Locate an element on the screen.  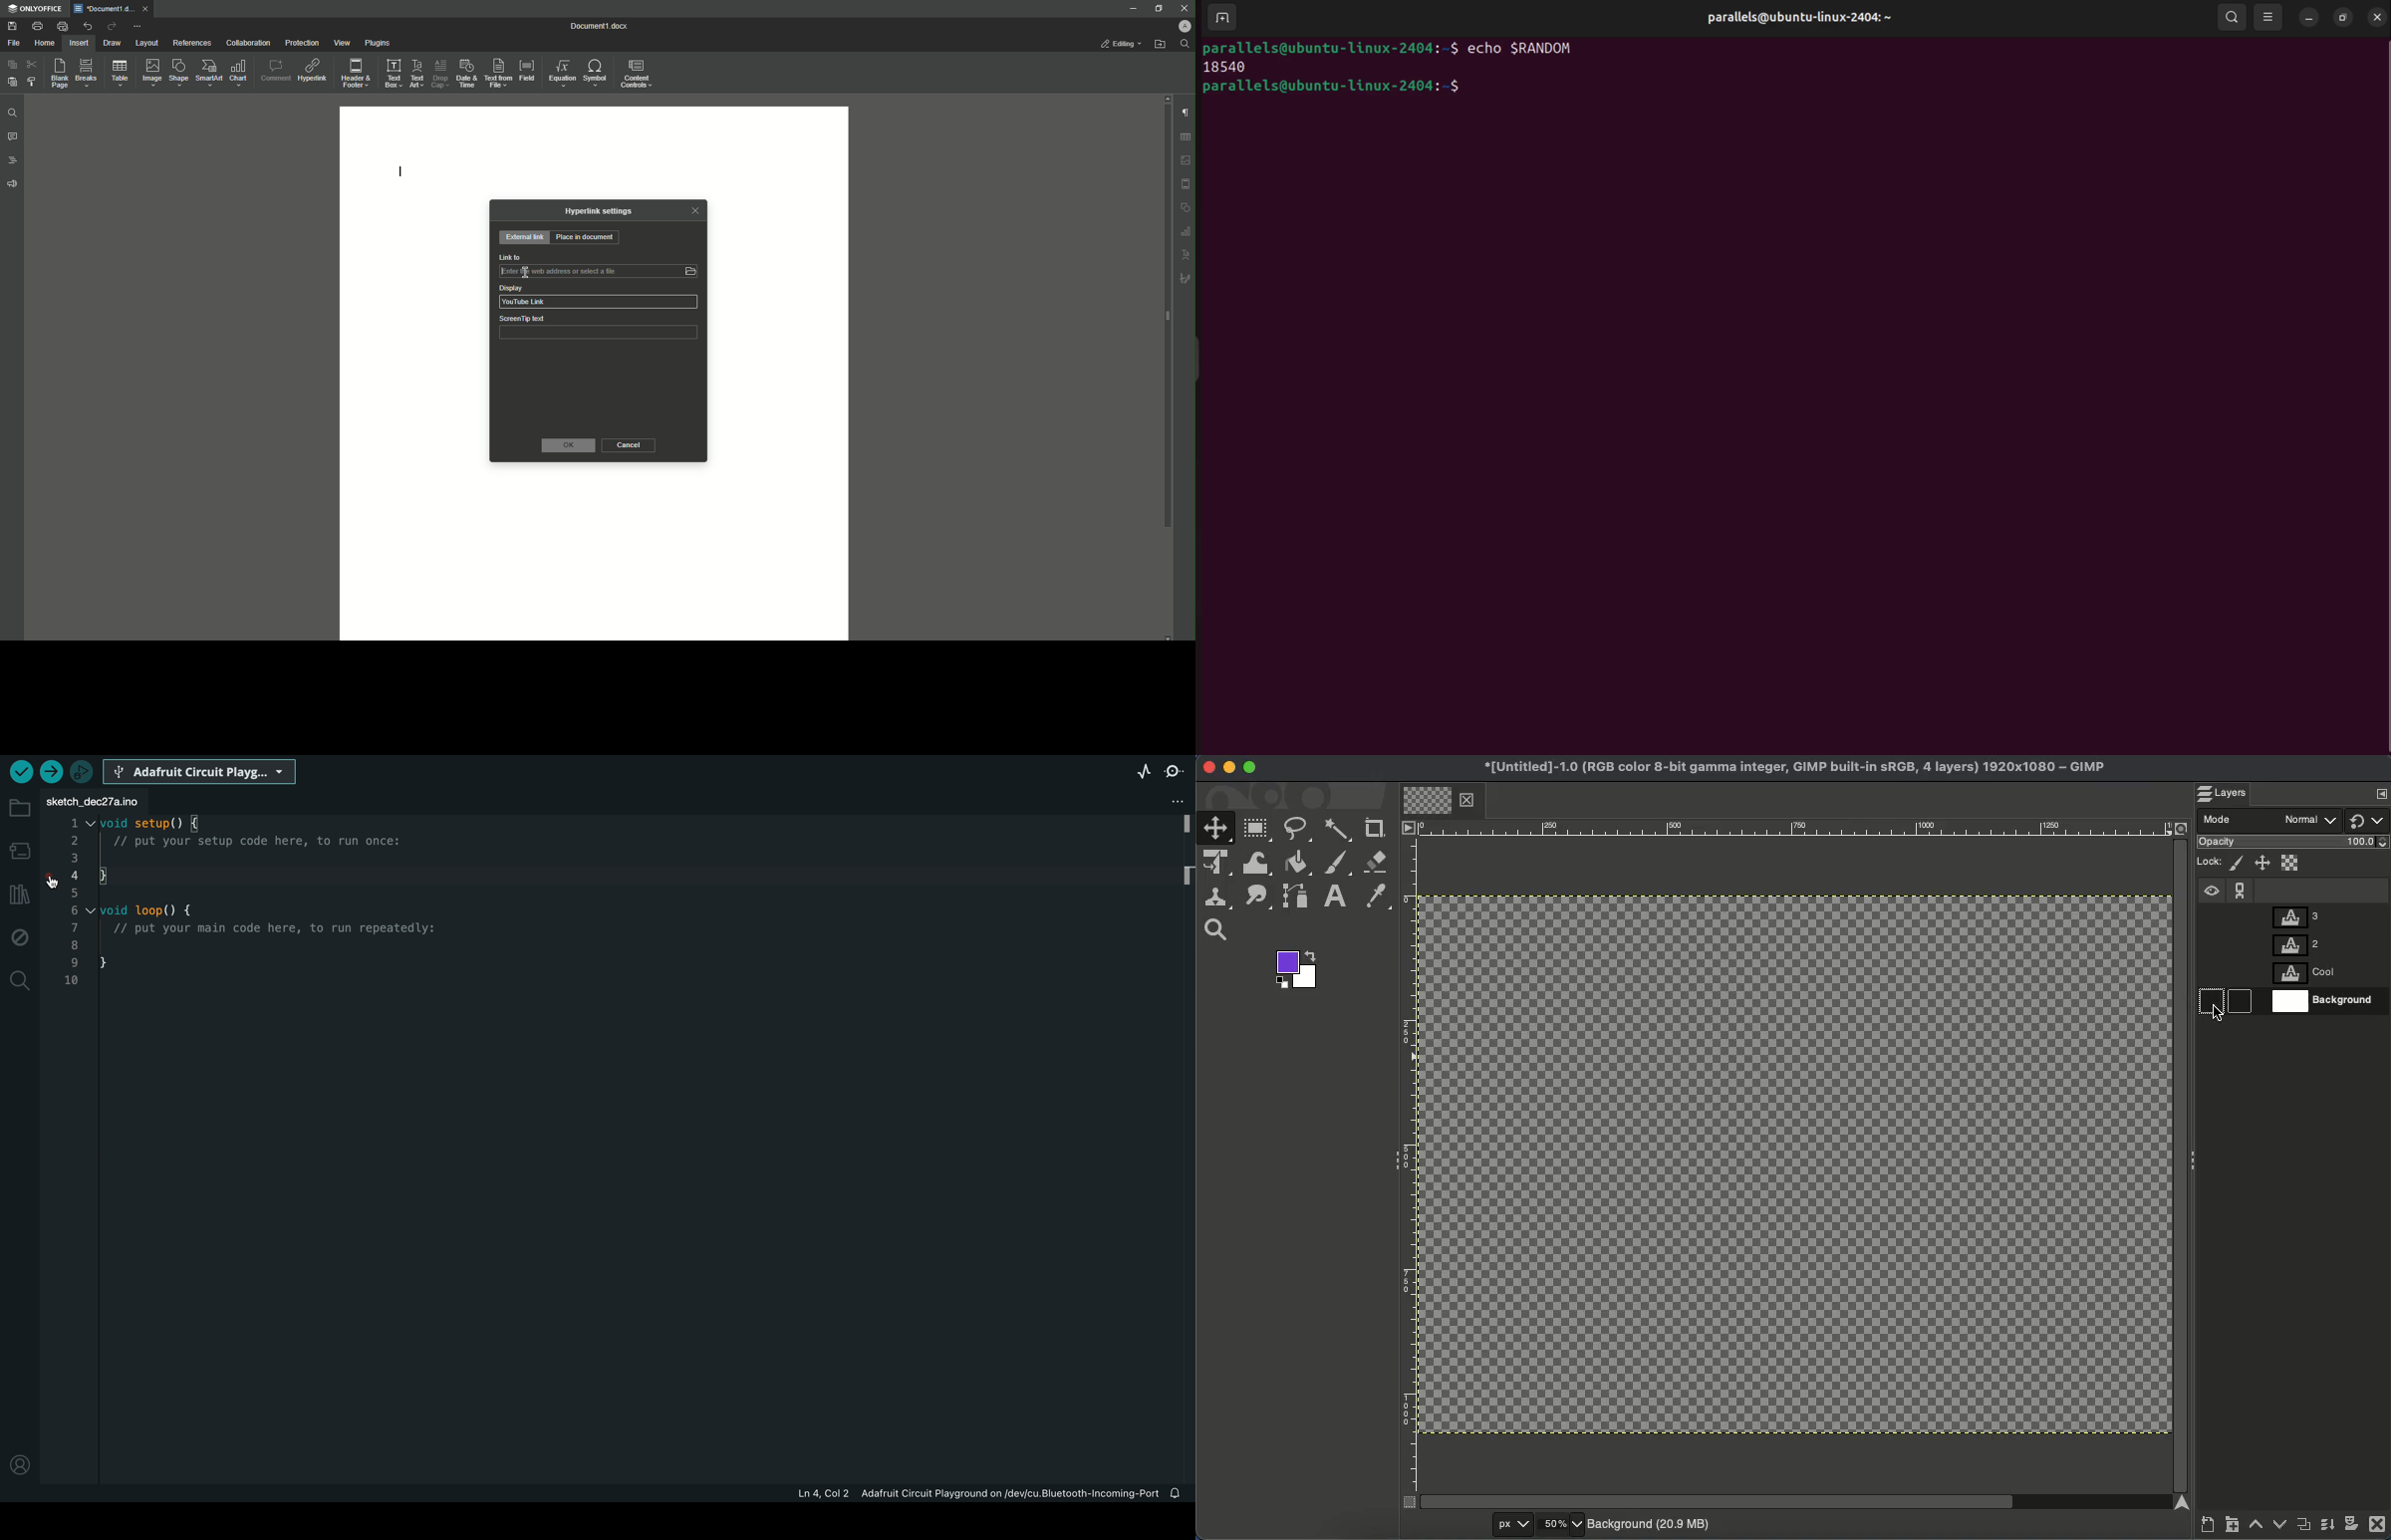
Paste is located at coordinates (12, 82).